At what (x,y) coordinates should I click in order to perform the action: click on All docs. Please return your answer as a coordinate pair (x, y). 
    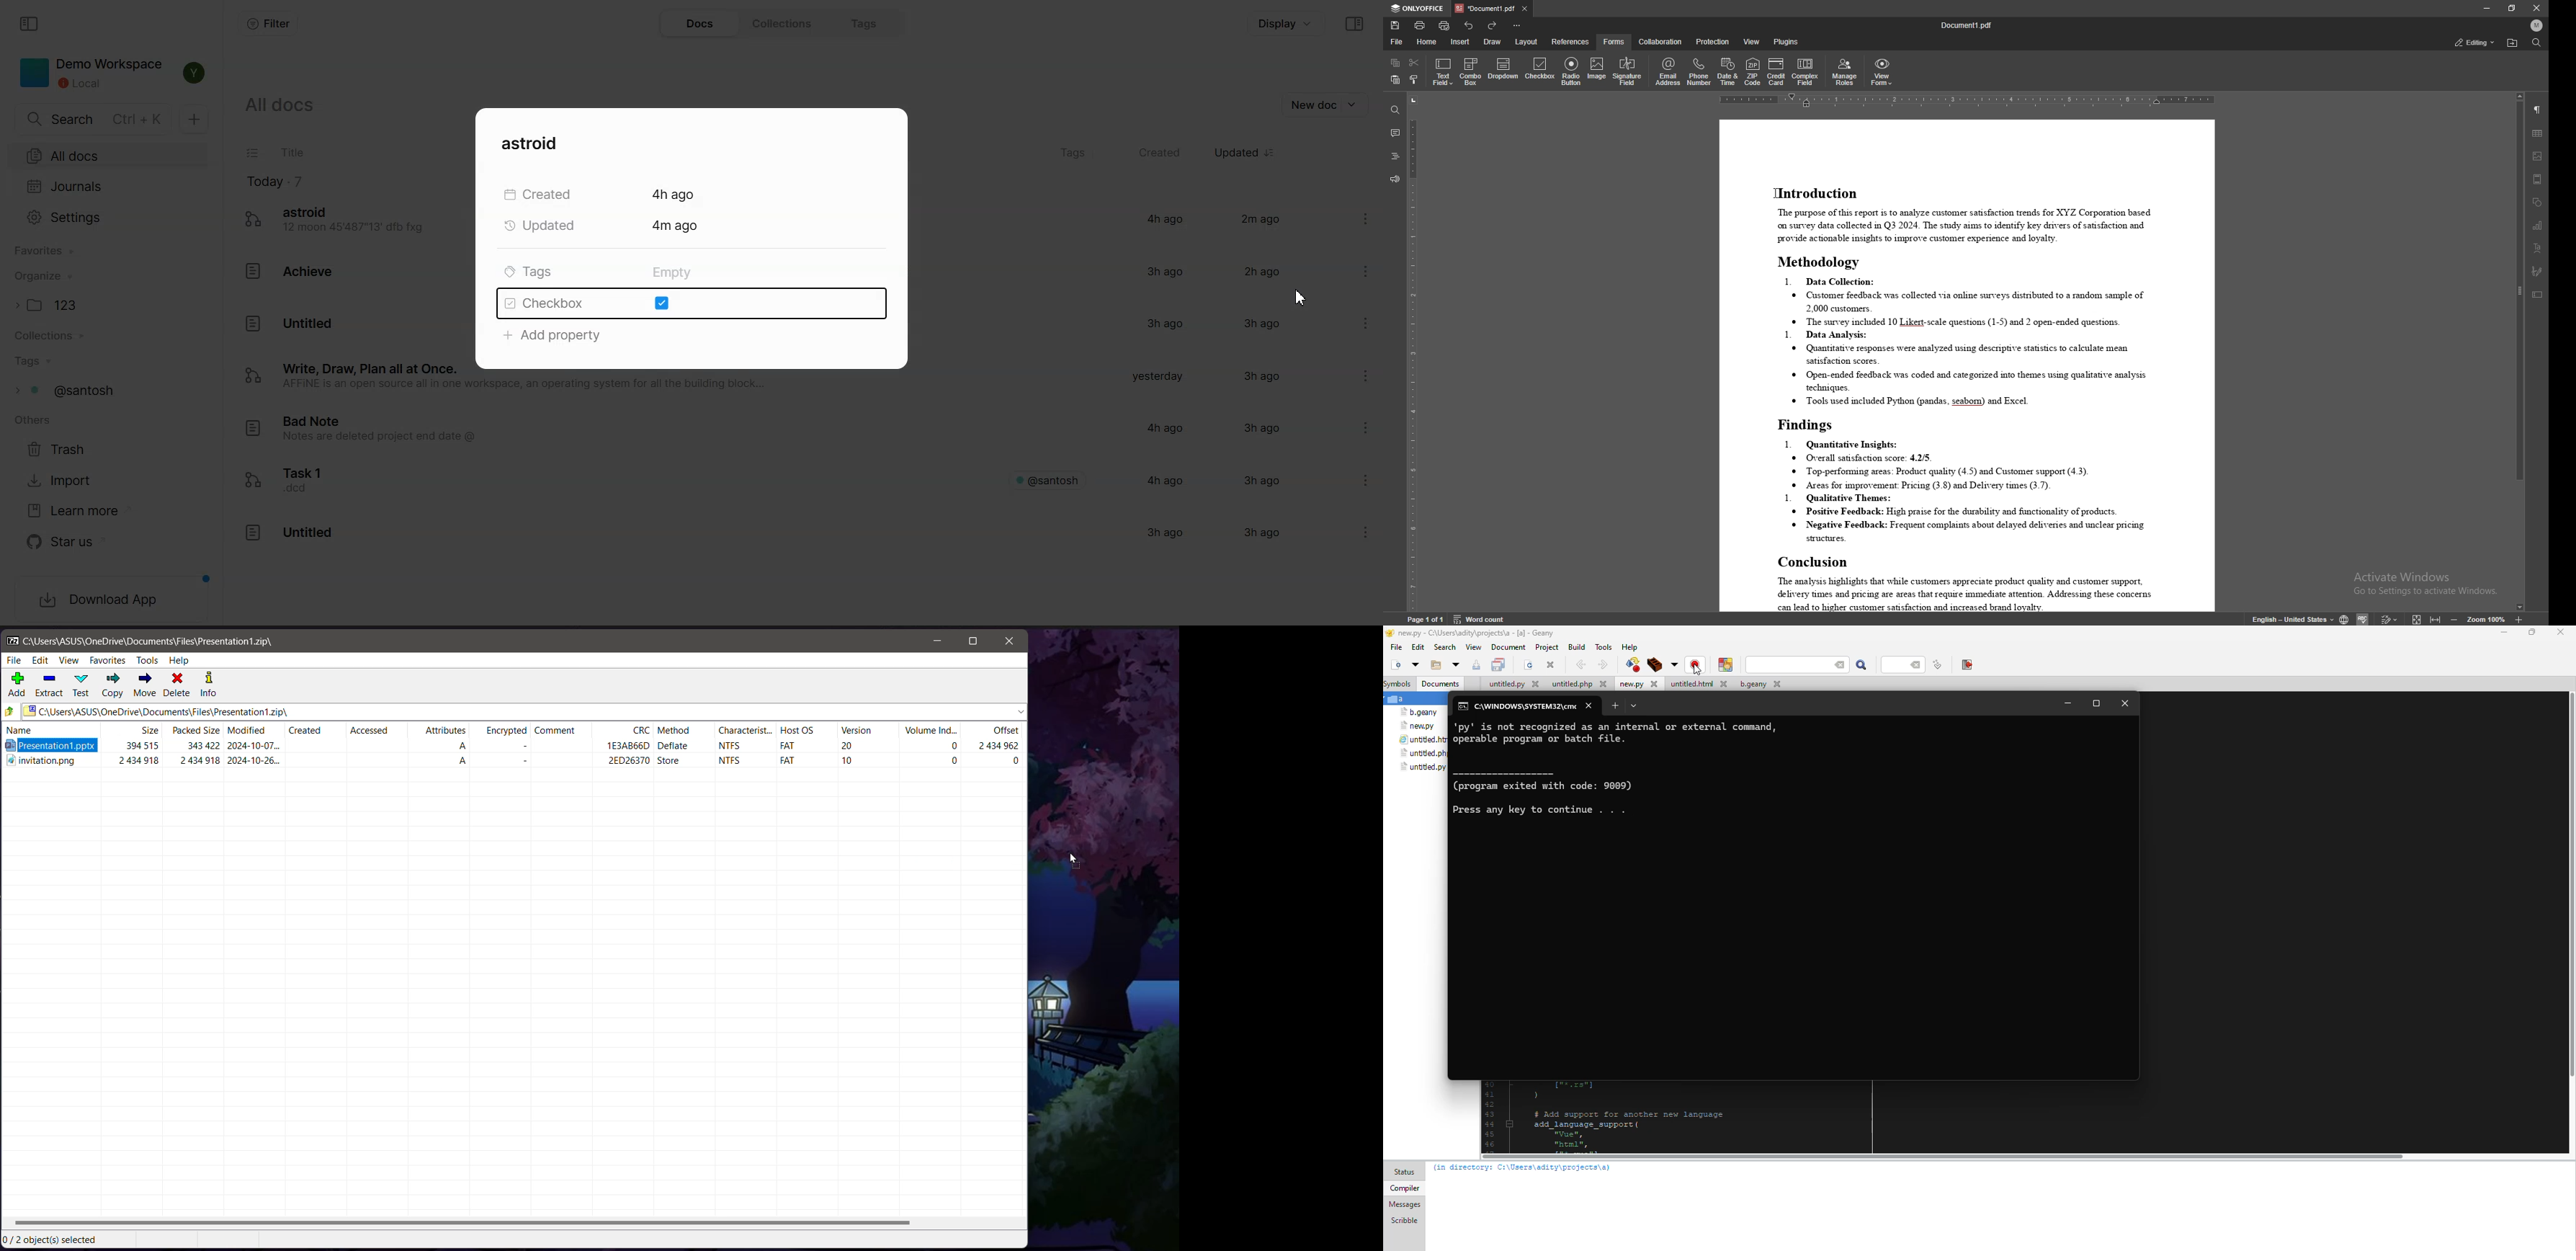
    Looking at the image, I should click on (109, 156).